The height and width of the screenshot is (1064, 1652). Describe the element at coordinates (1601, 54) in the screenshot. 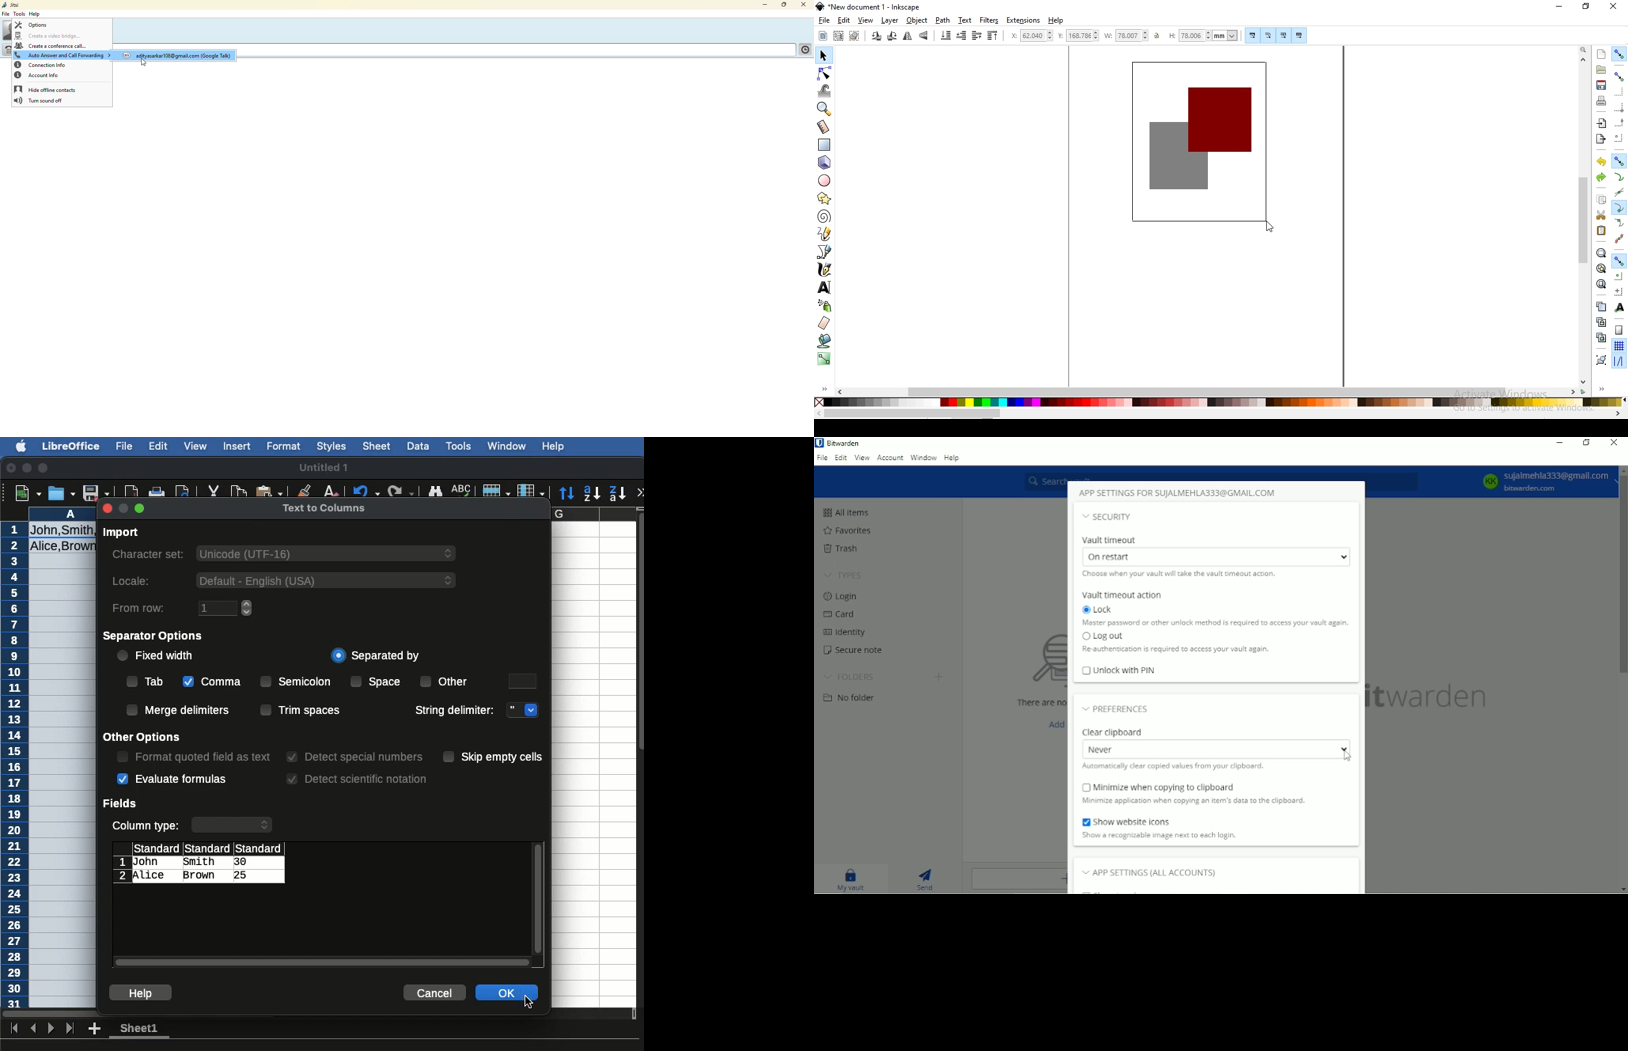

I see `create a document with default background` at that location.